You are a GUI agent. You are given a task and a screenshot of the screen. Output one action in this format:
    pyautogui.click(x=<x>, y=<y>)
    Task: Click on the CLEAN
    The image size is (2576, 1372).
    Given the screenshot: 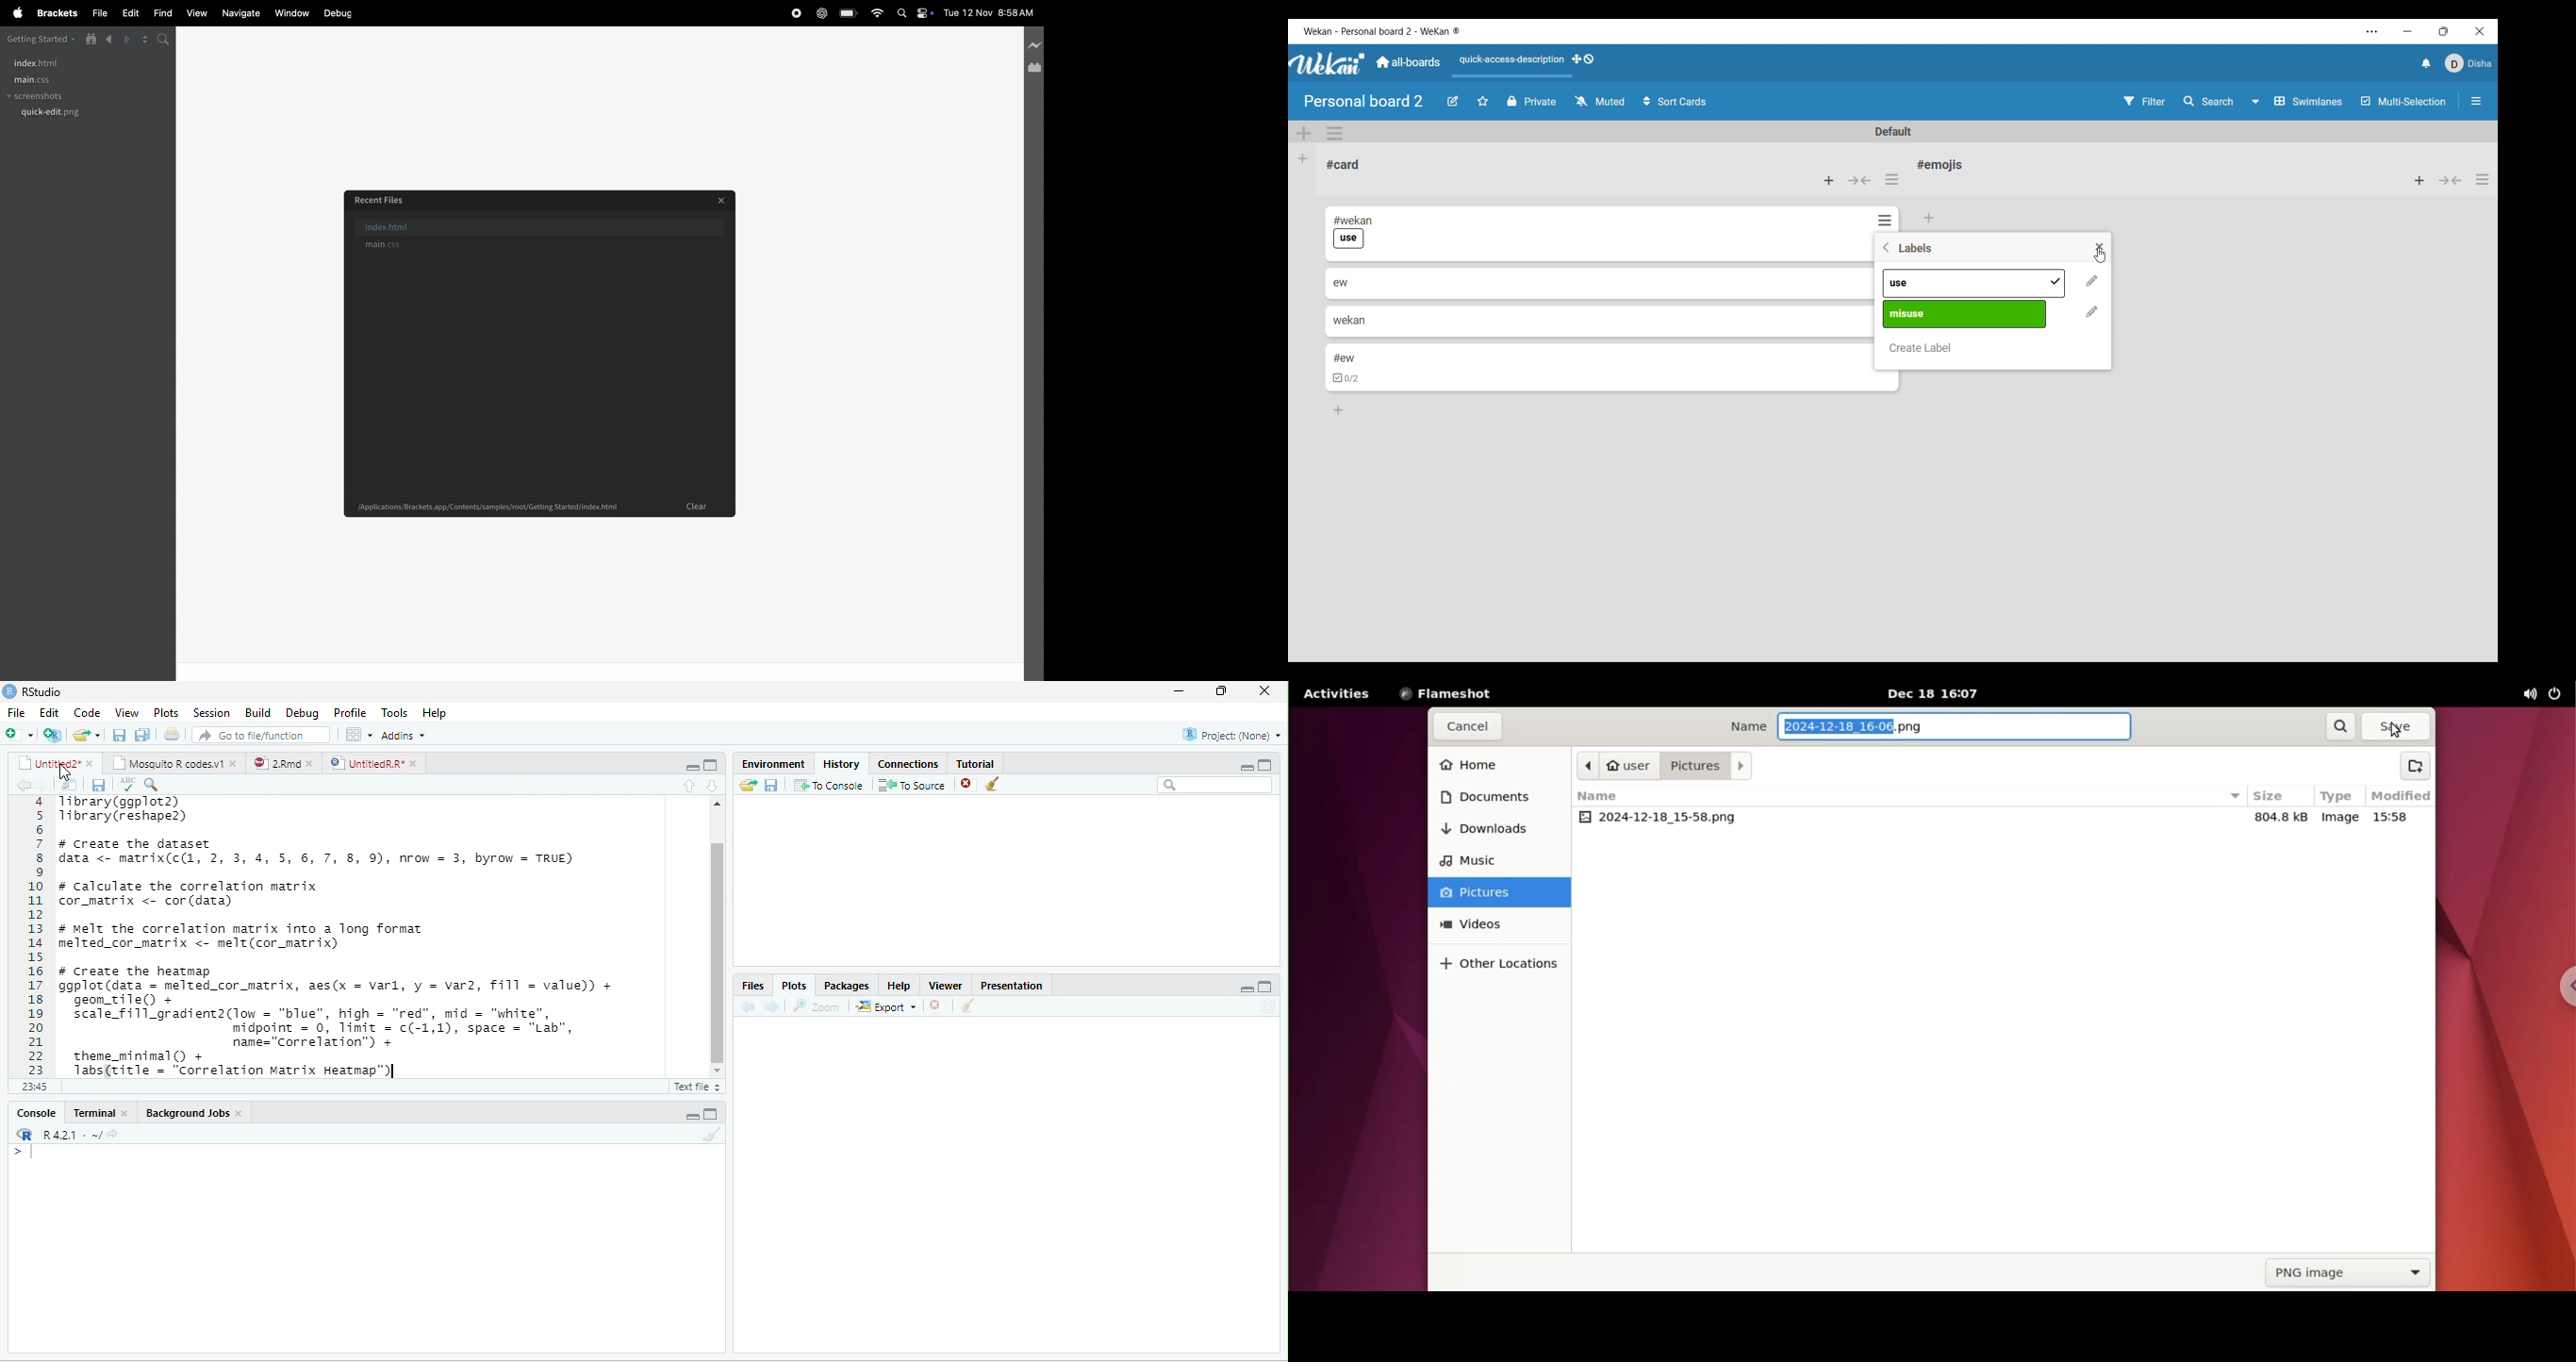 What is the action you would take?
    pyautogui.click(x=969, y=1007)
    